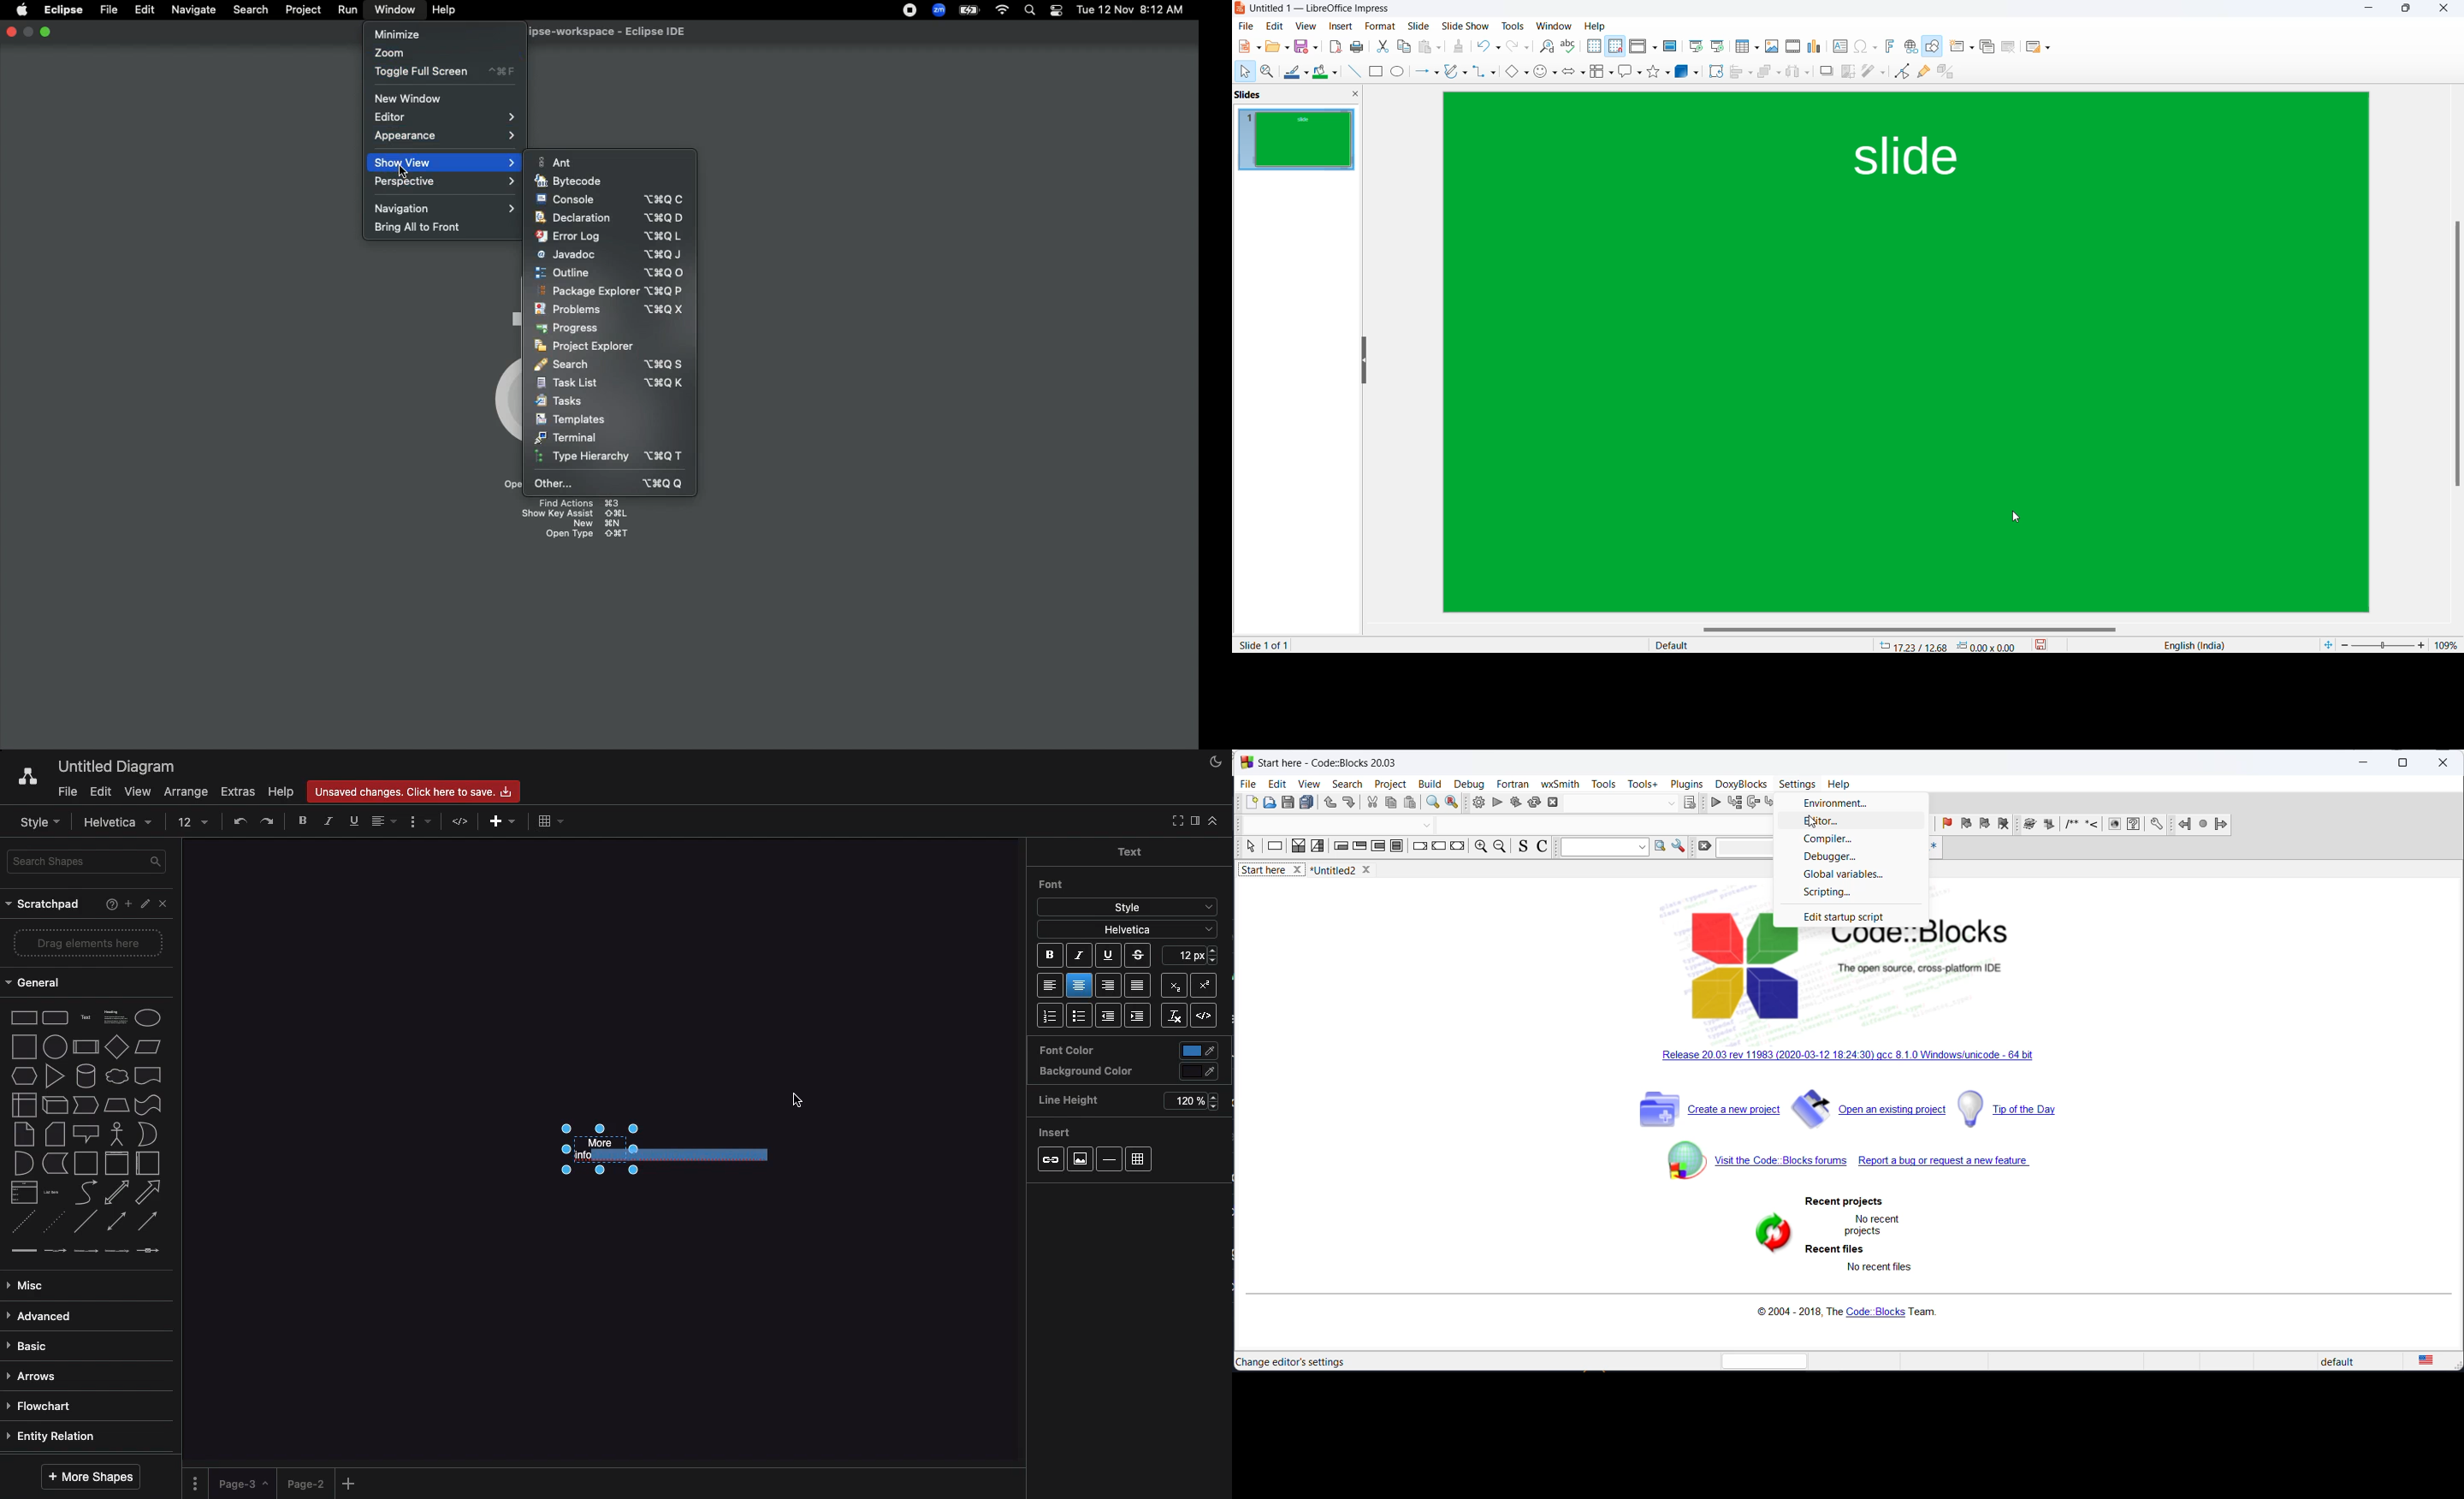 This screenshot has height=1512, width=2464. What do you see at coordinates (412, 791) in the screenshot?
I see `Unsaved changes. click here to save` at bounding box center [412, 791].